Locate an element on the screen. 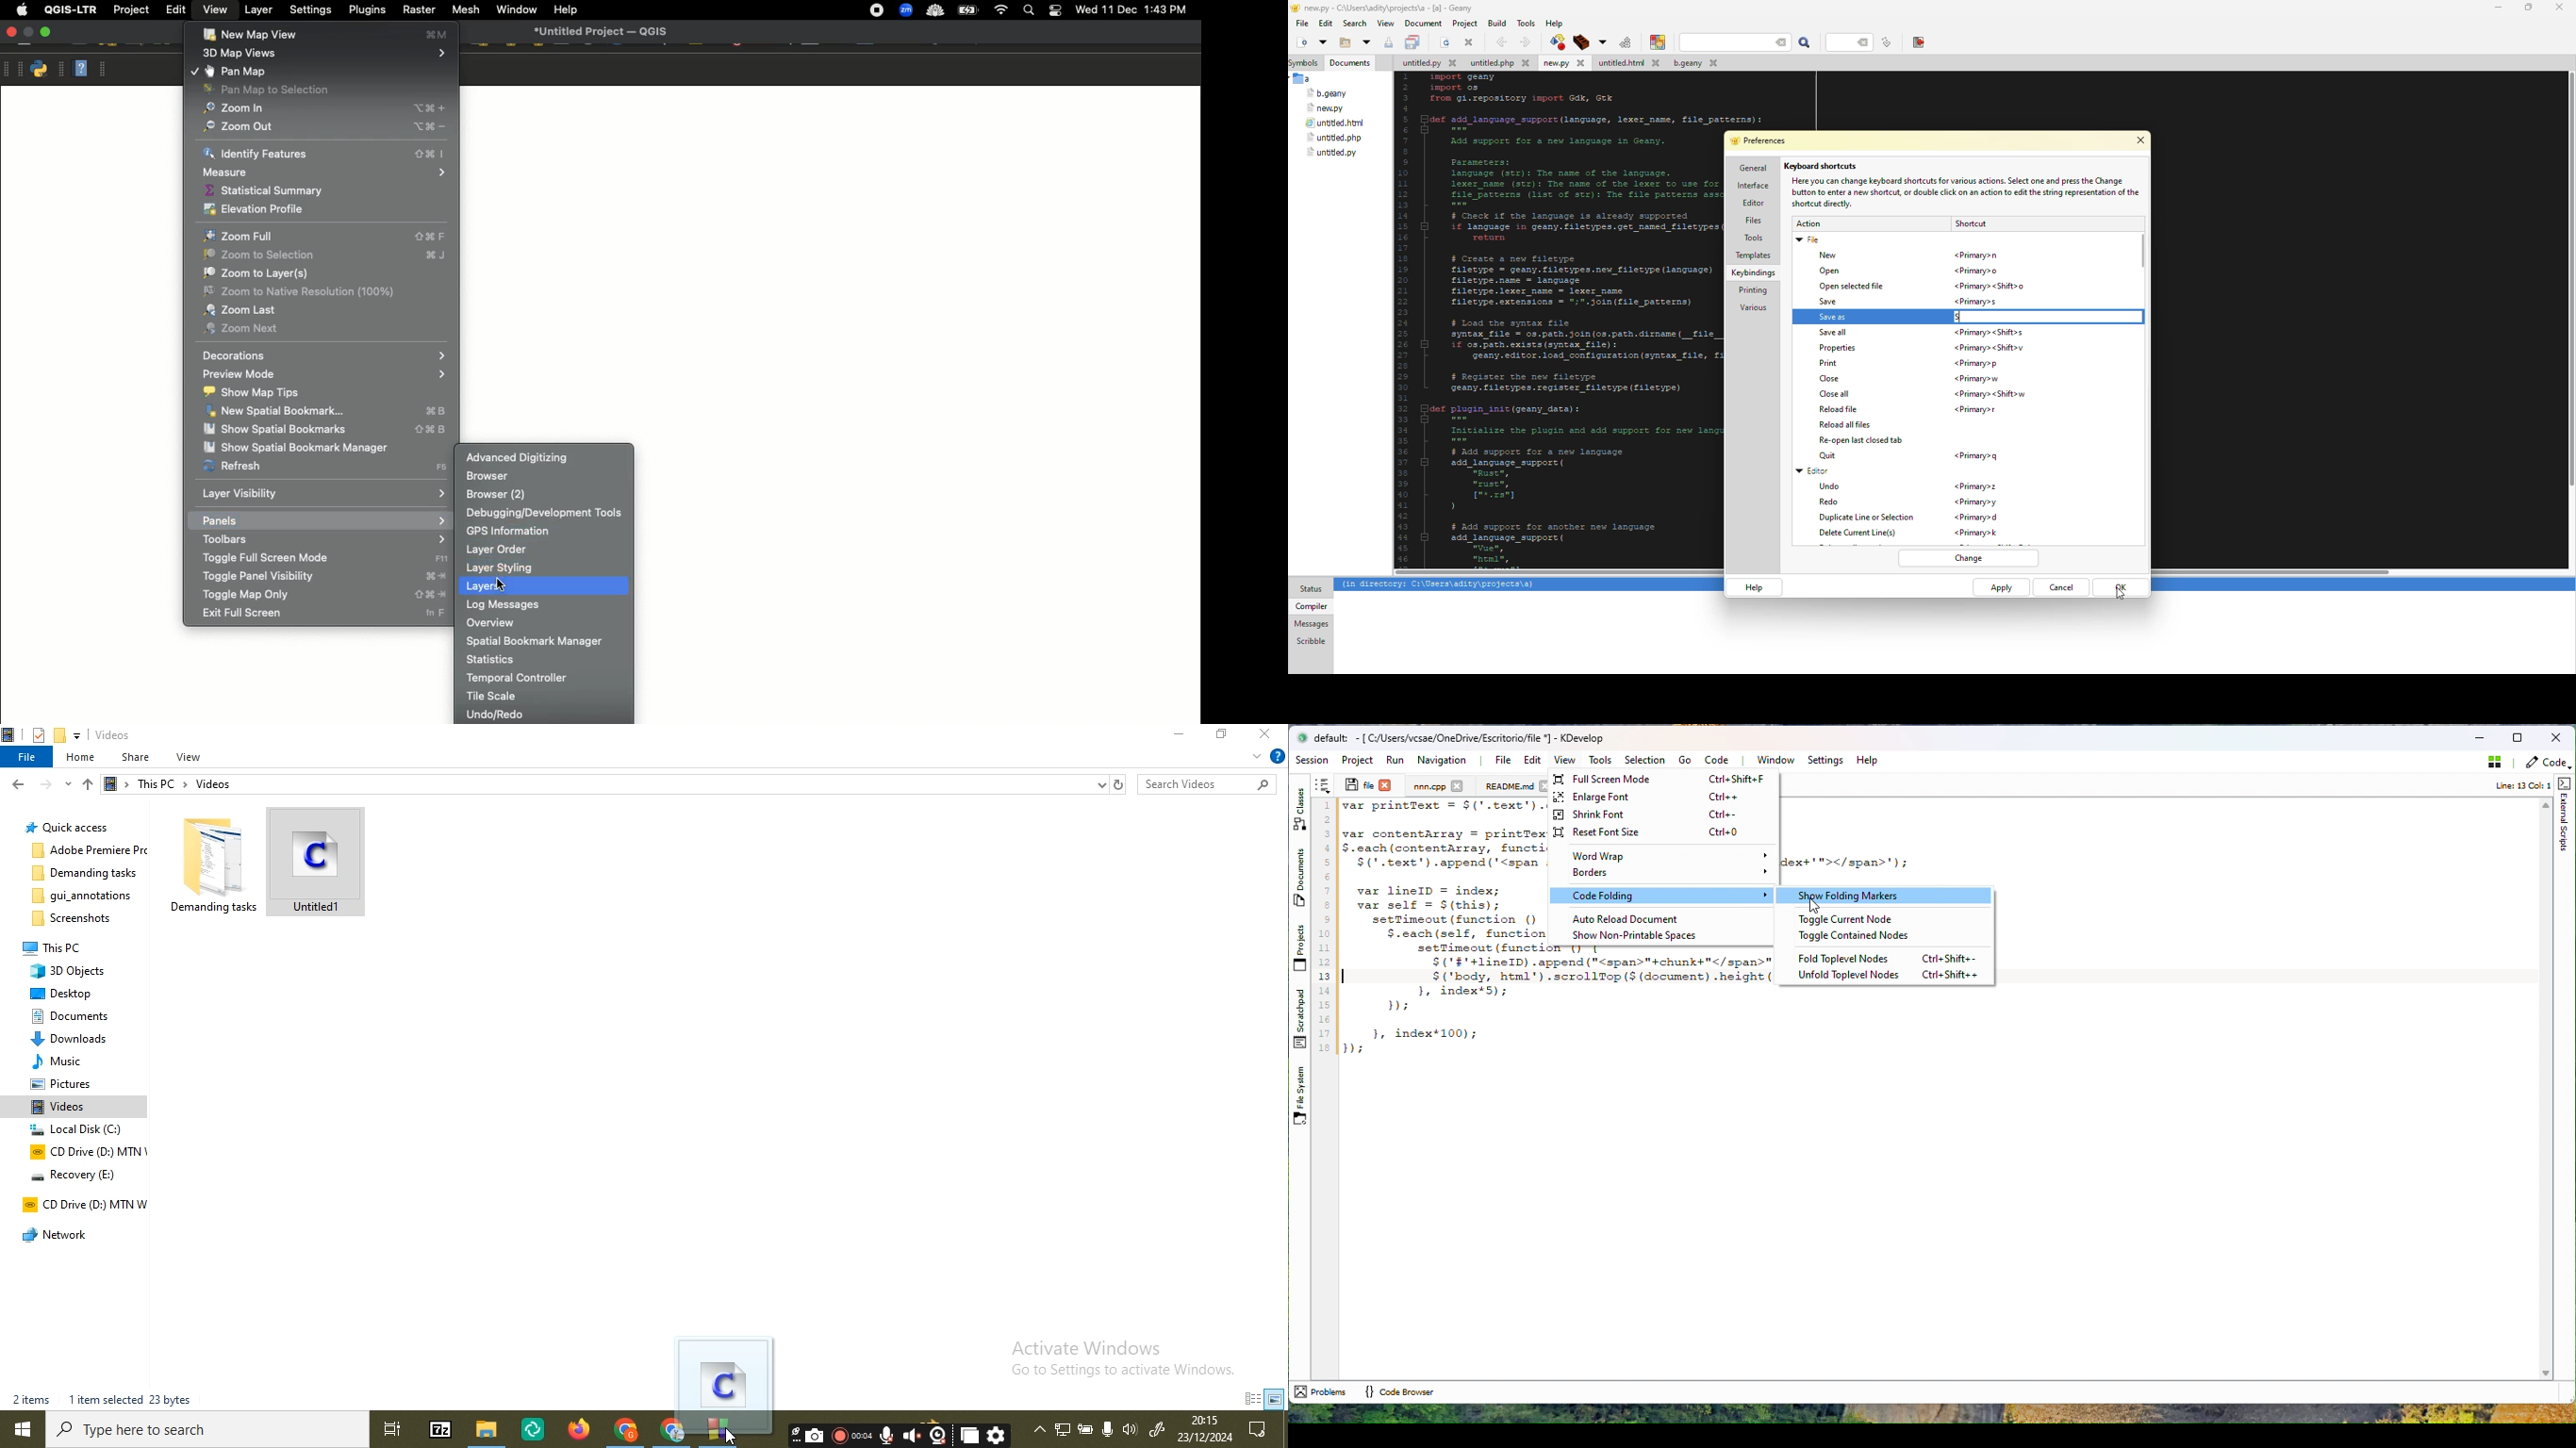 This screenshot has height=1456, width=2576. battery is located at coordinates (971, 9).